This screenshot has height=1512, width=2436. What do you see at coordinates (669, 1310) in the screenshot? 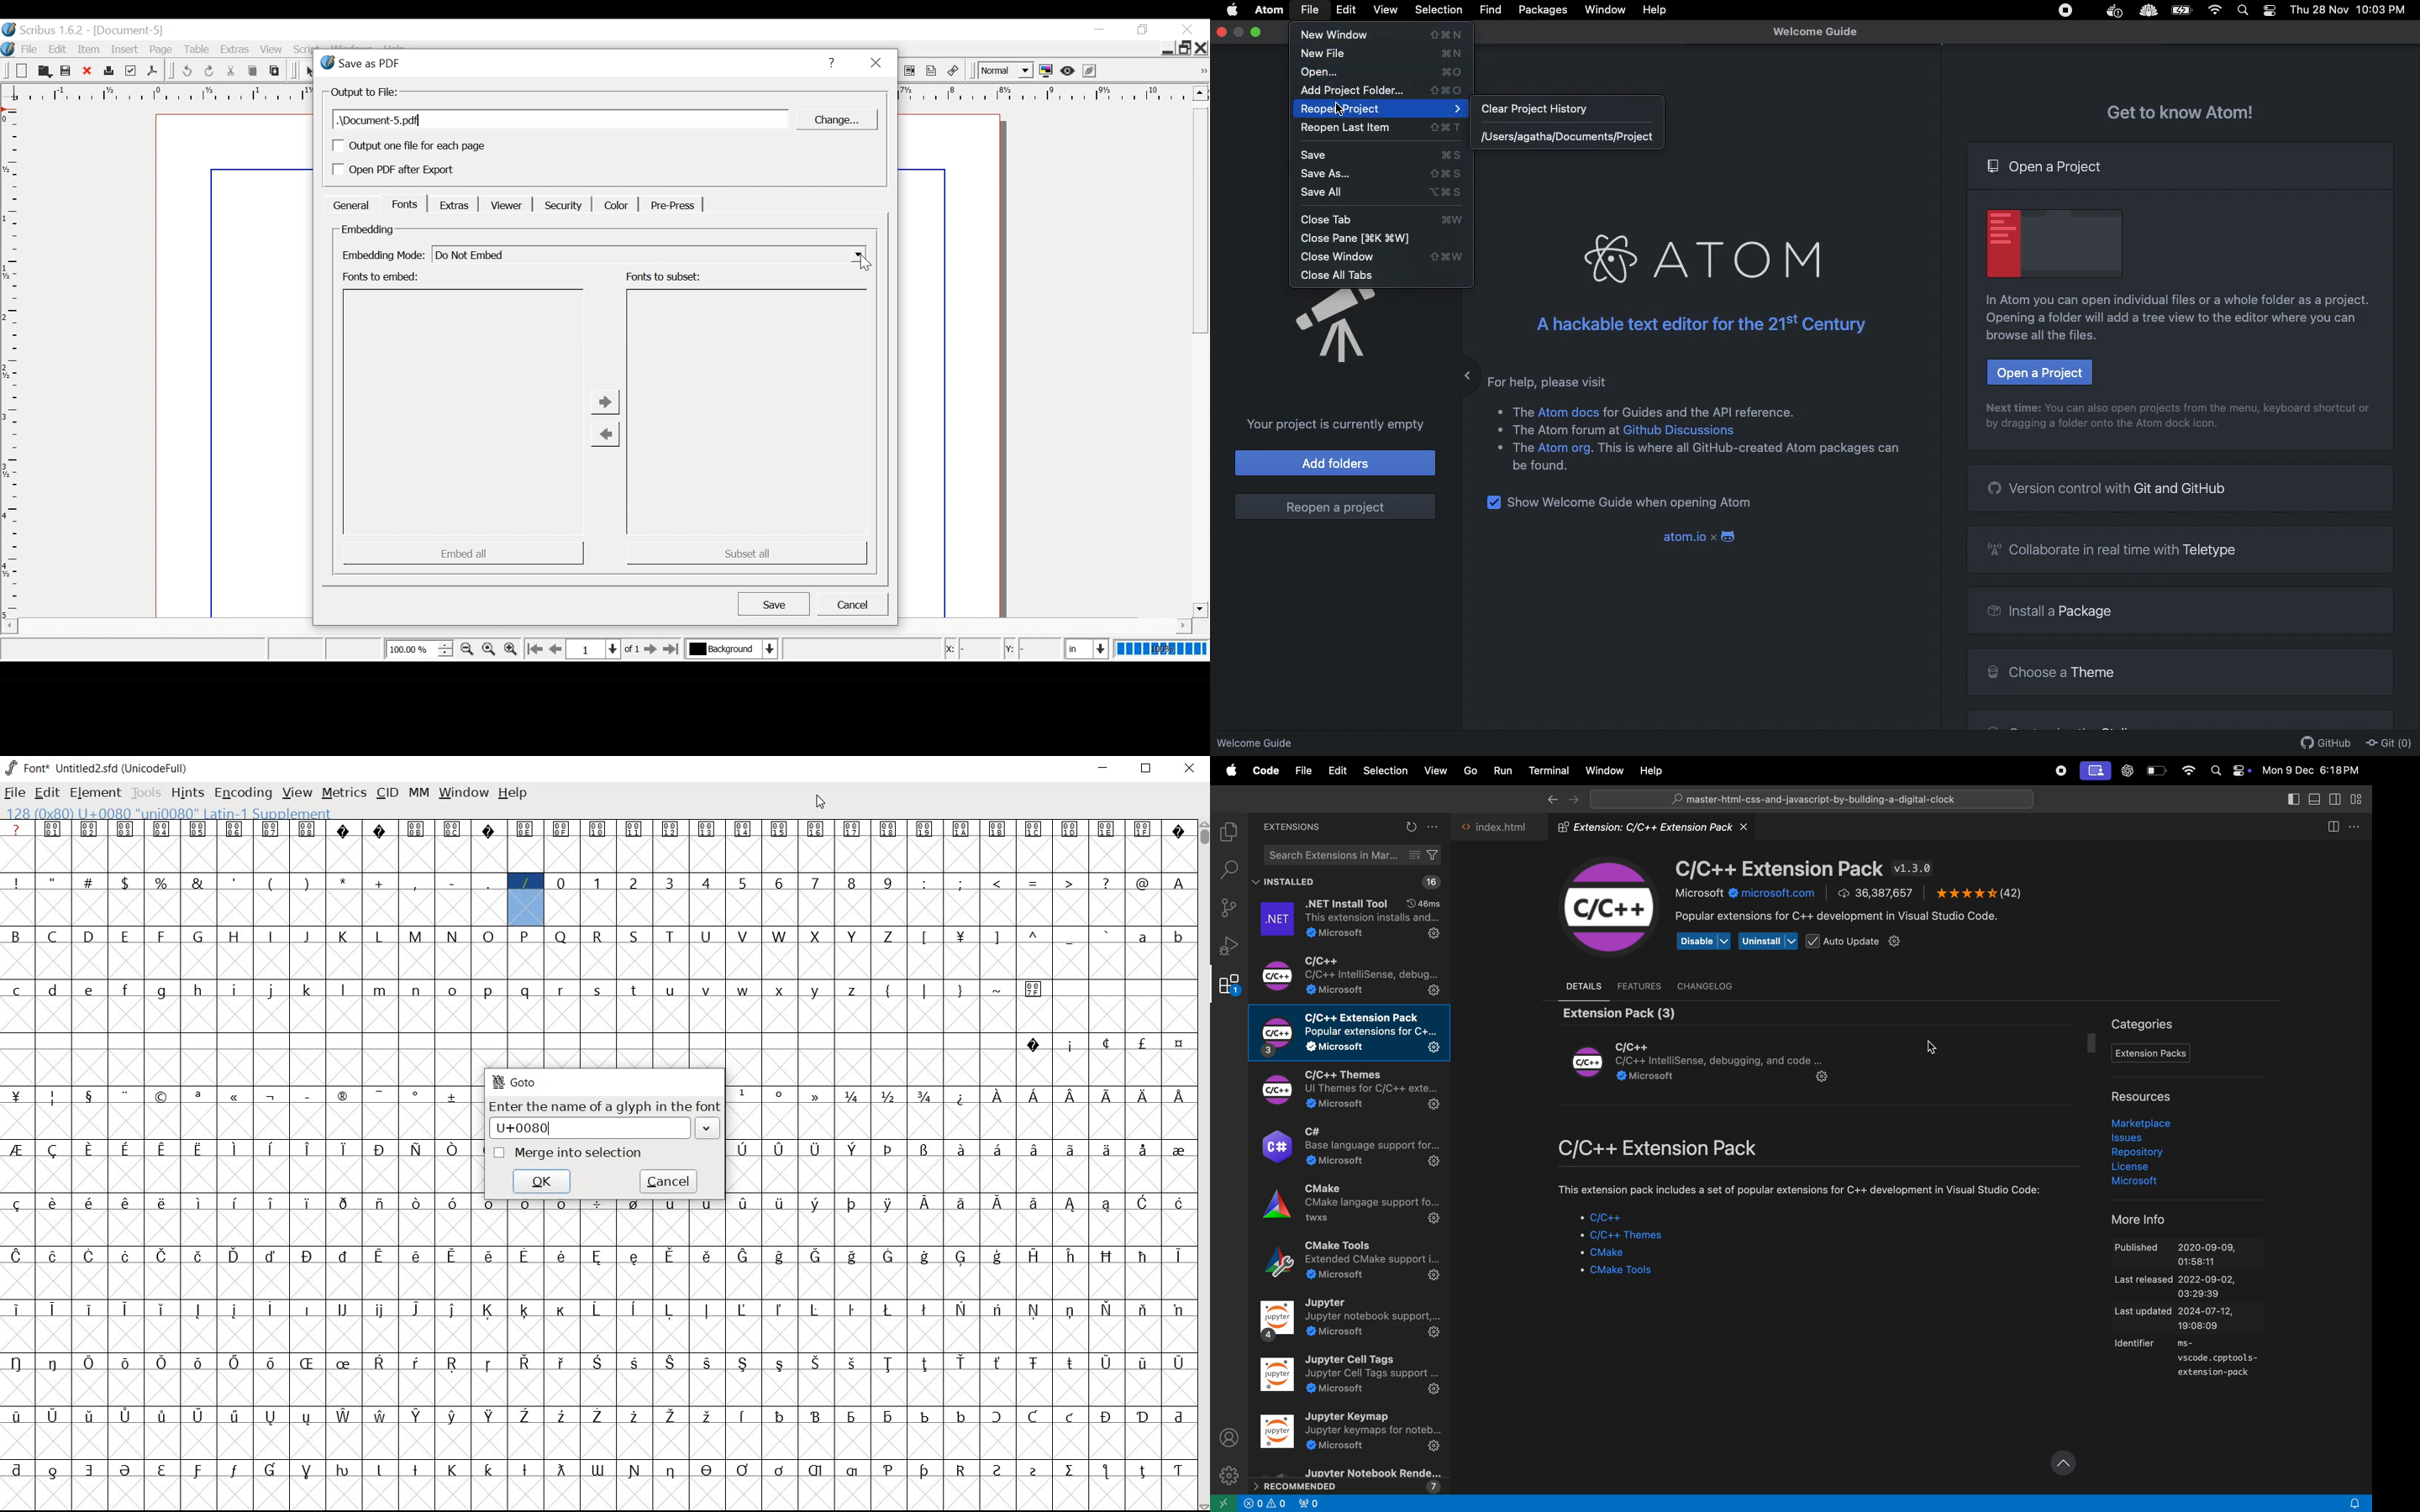
I see `glyph` at bounding box center [669, 1310].